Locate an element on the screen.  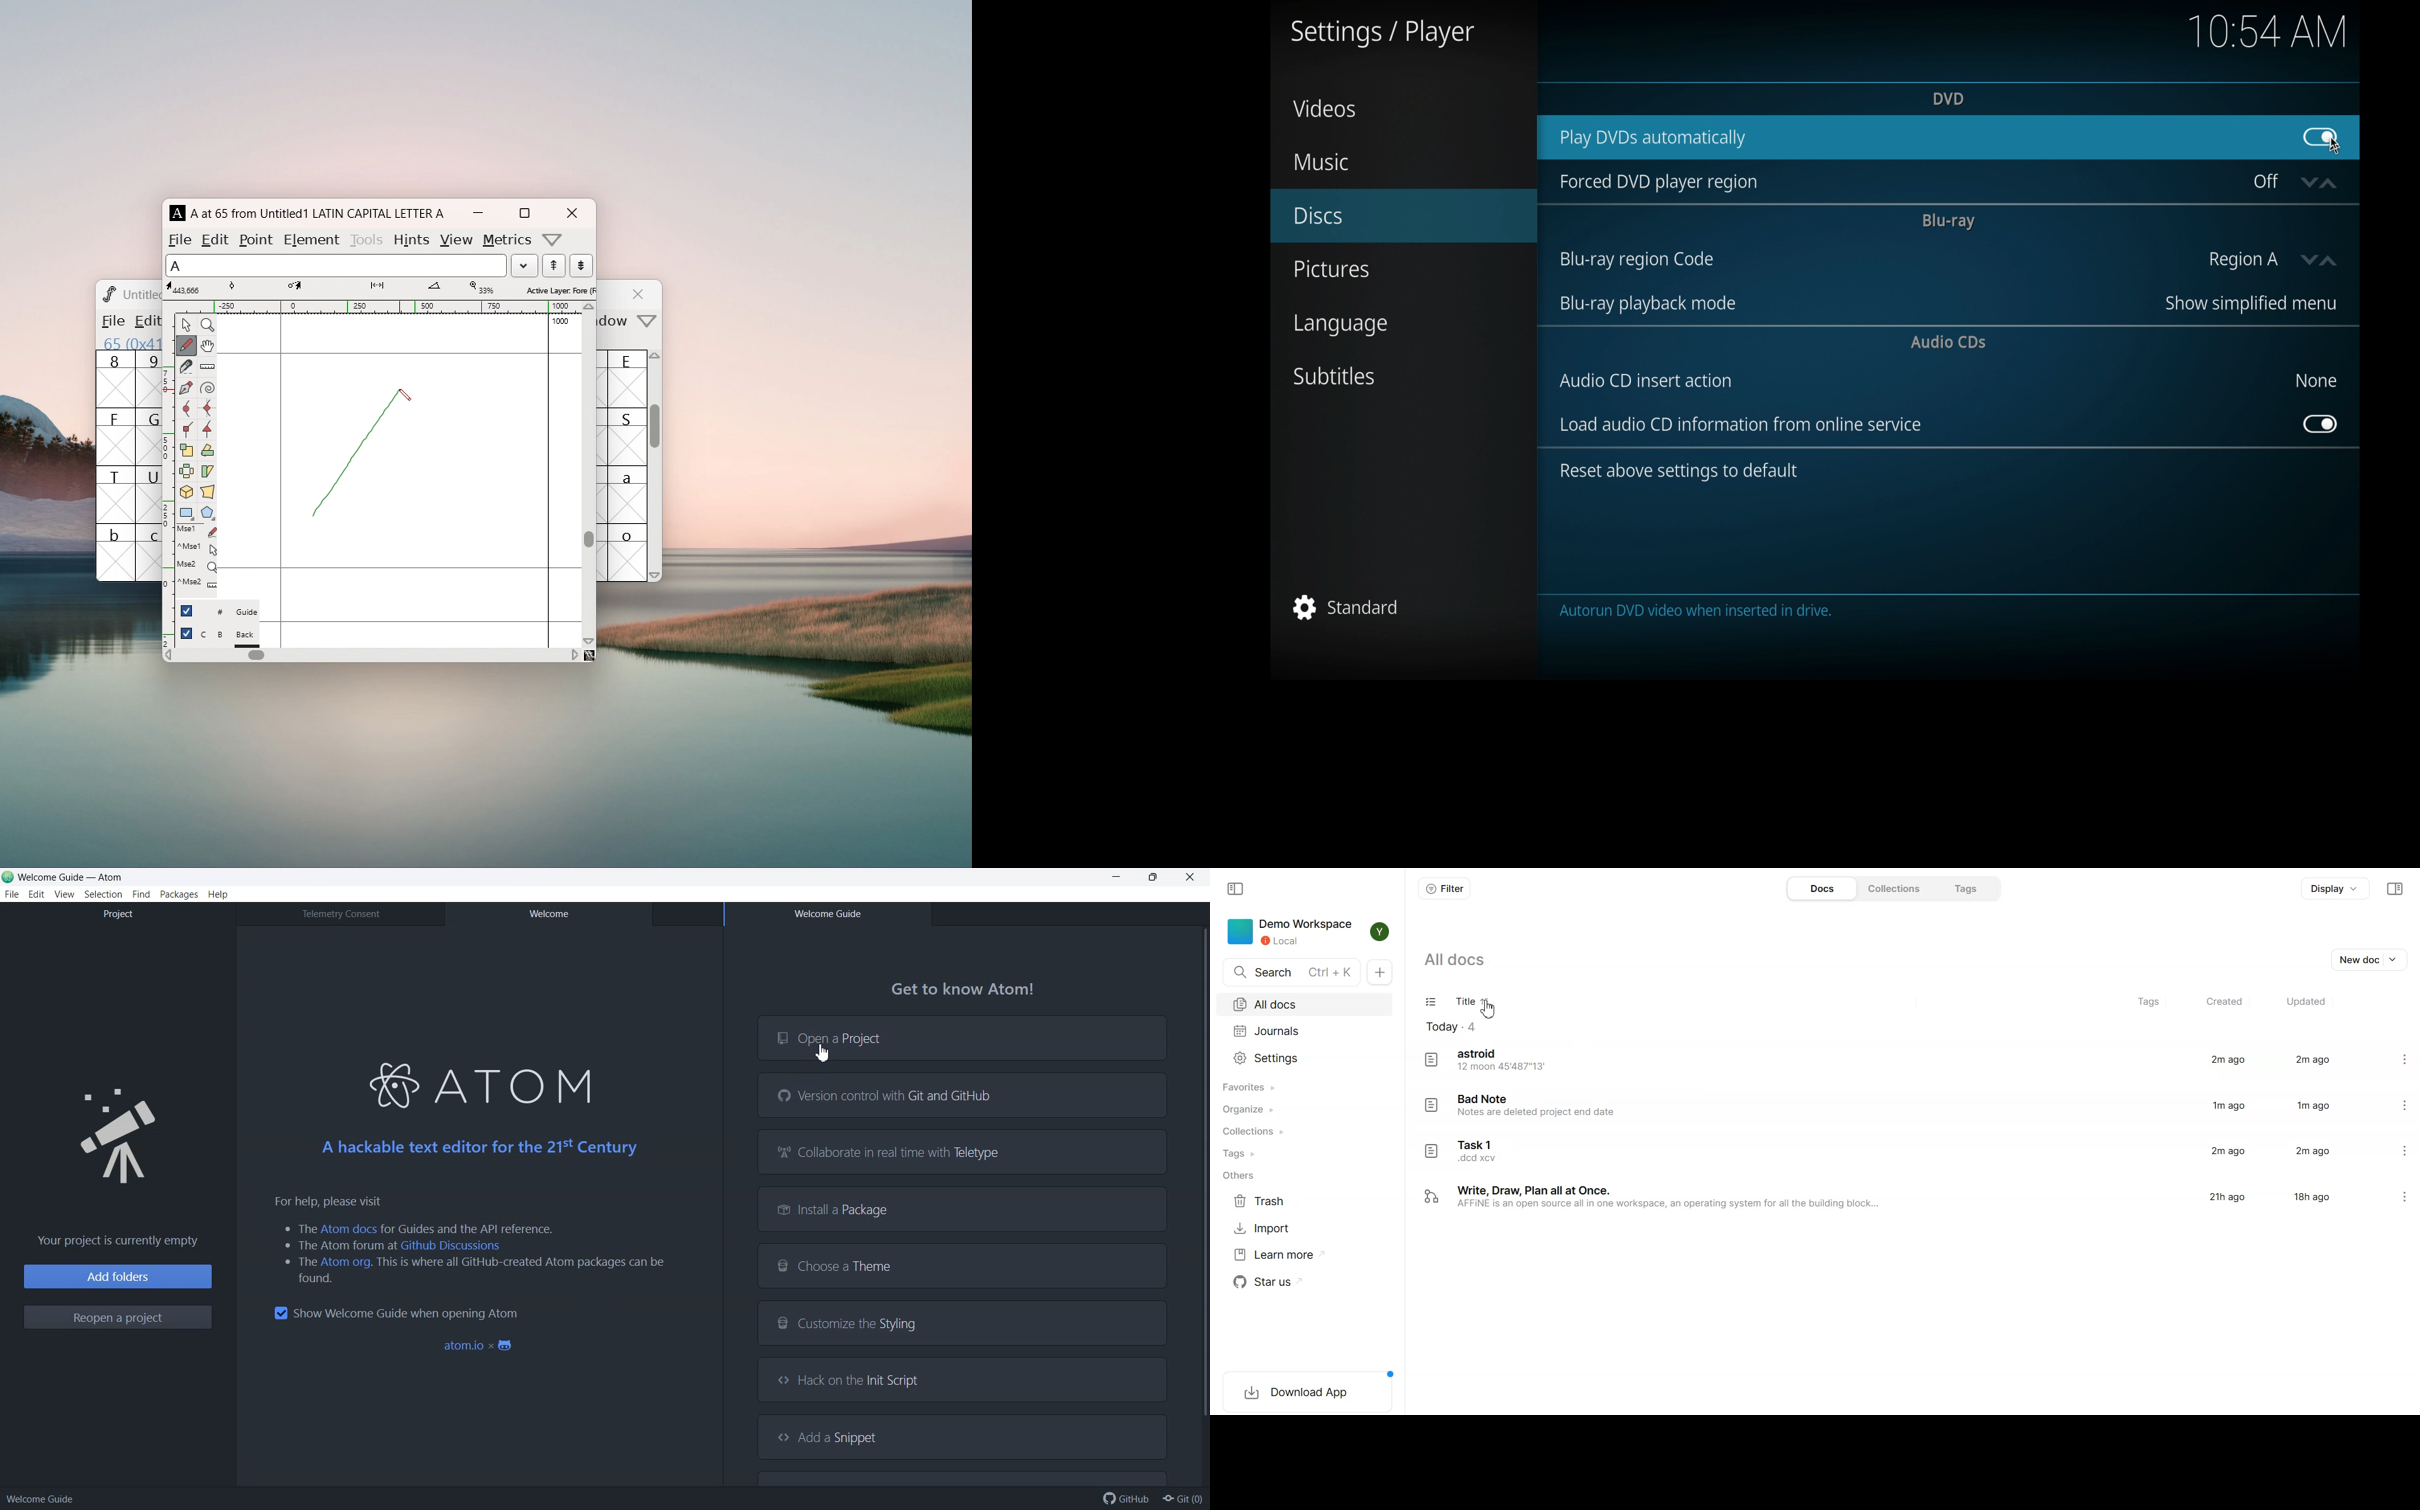
12 moon 45'487"13' is located at coordinates (1501, 1067).